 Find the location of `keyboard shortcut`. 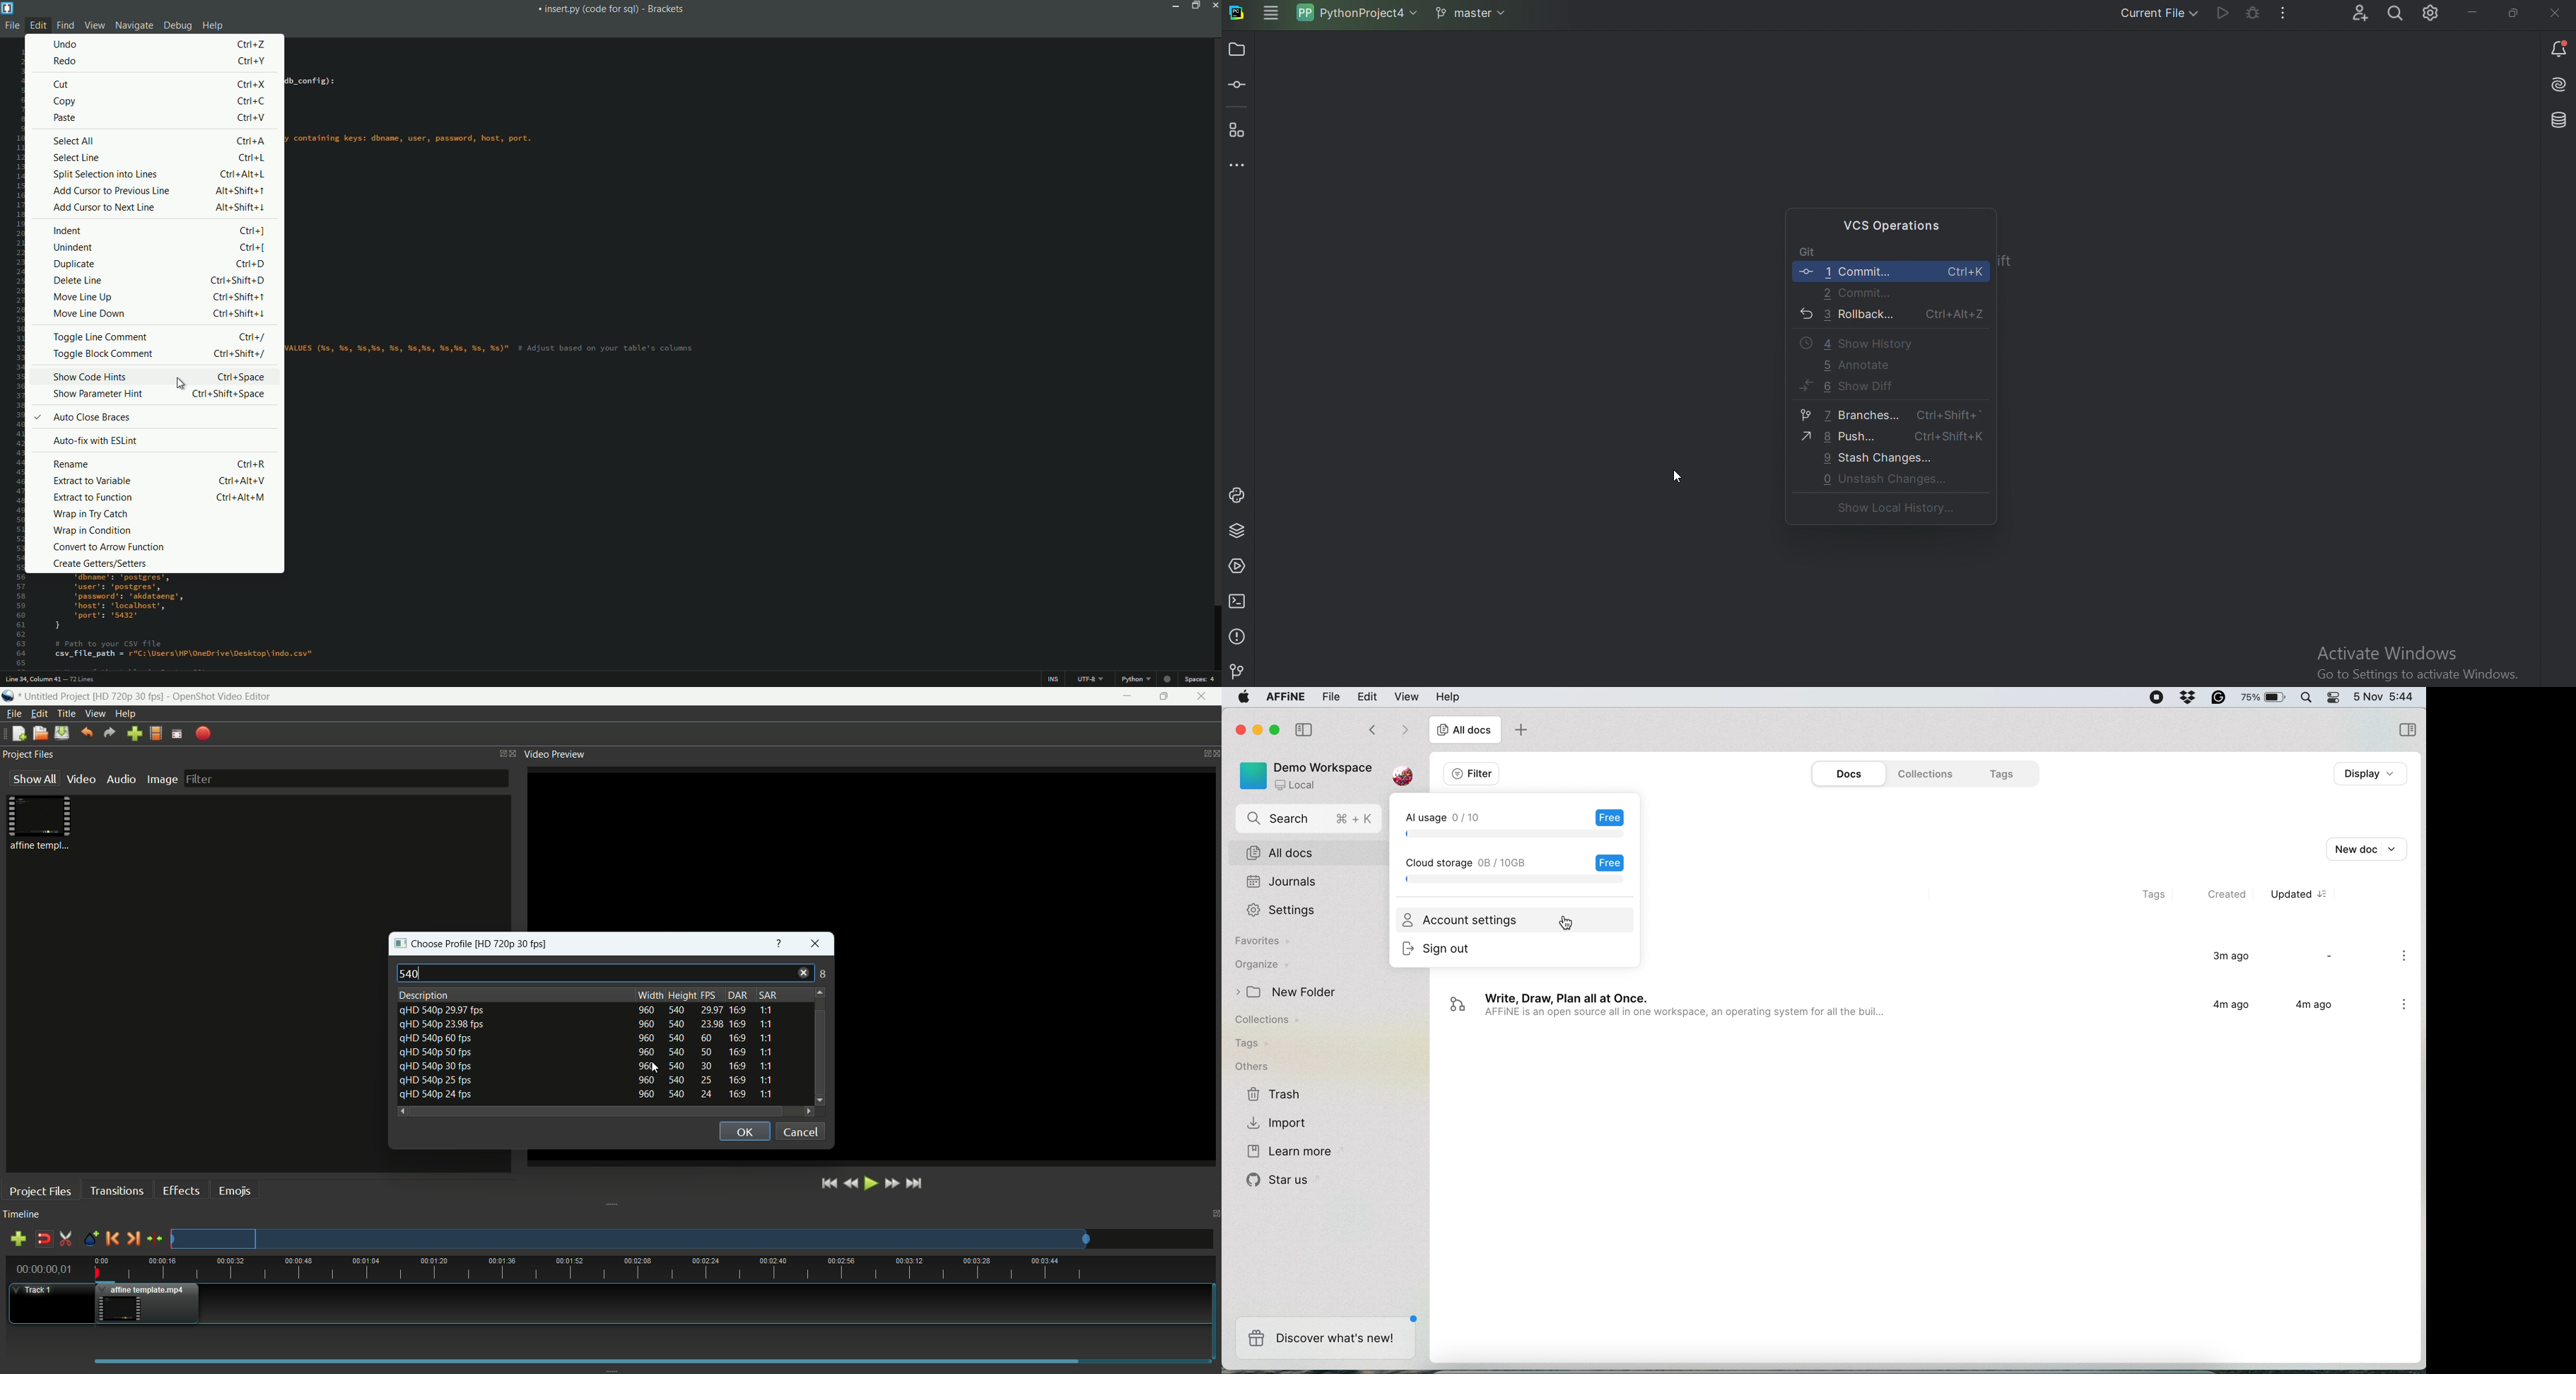

keyboard shortcut is located at coordinates (251, 85).